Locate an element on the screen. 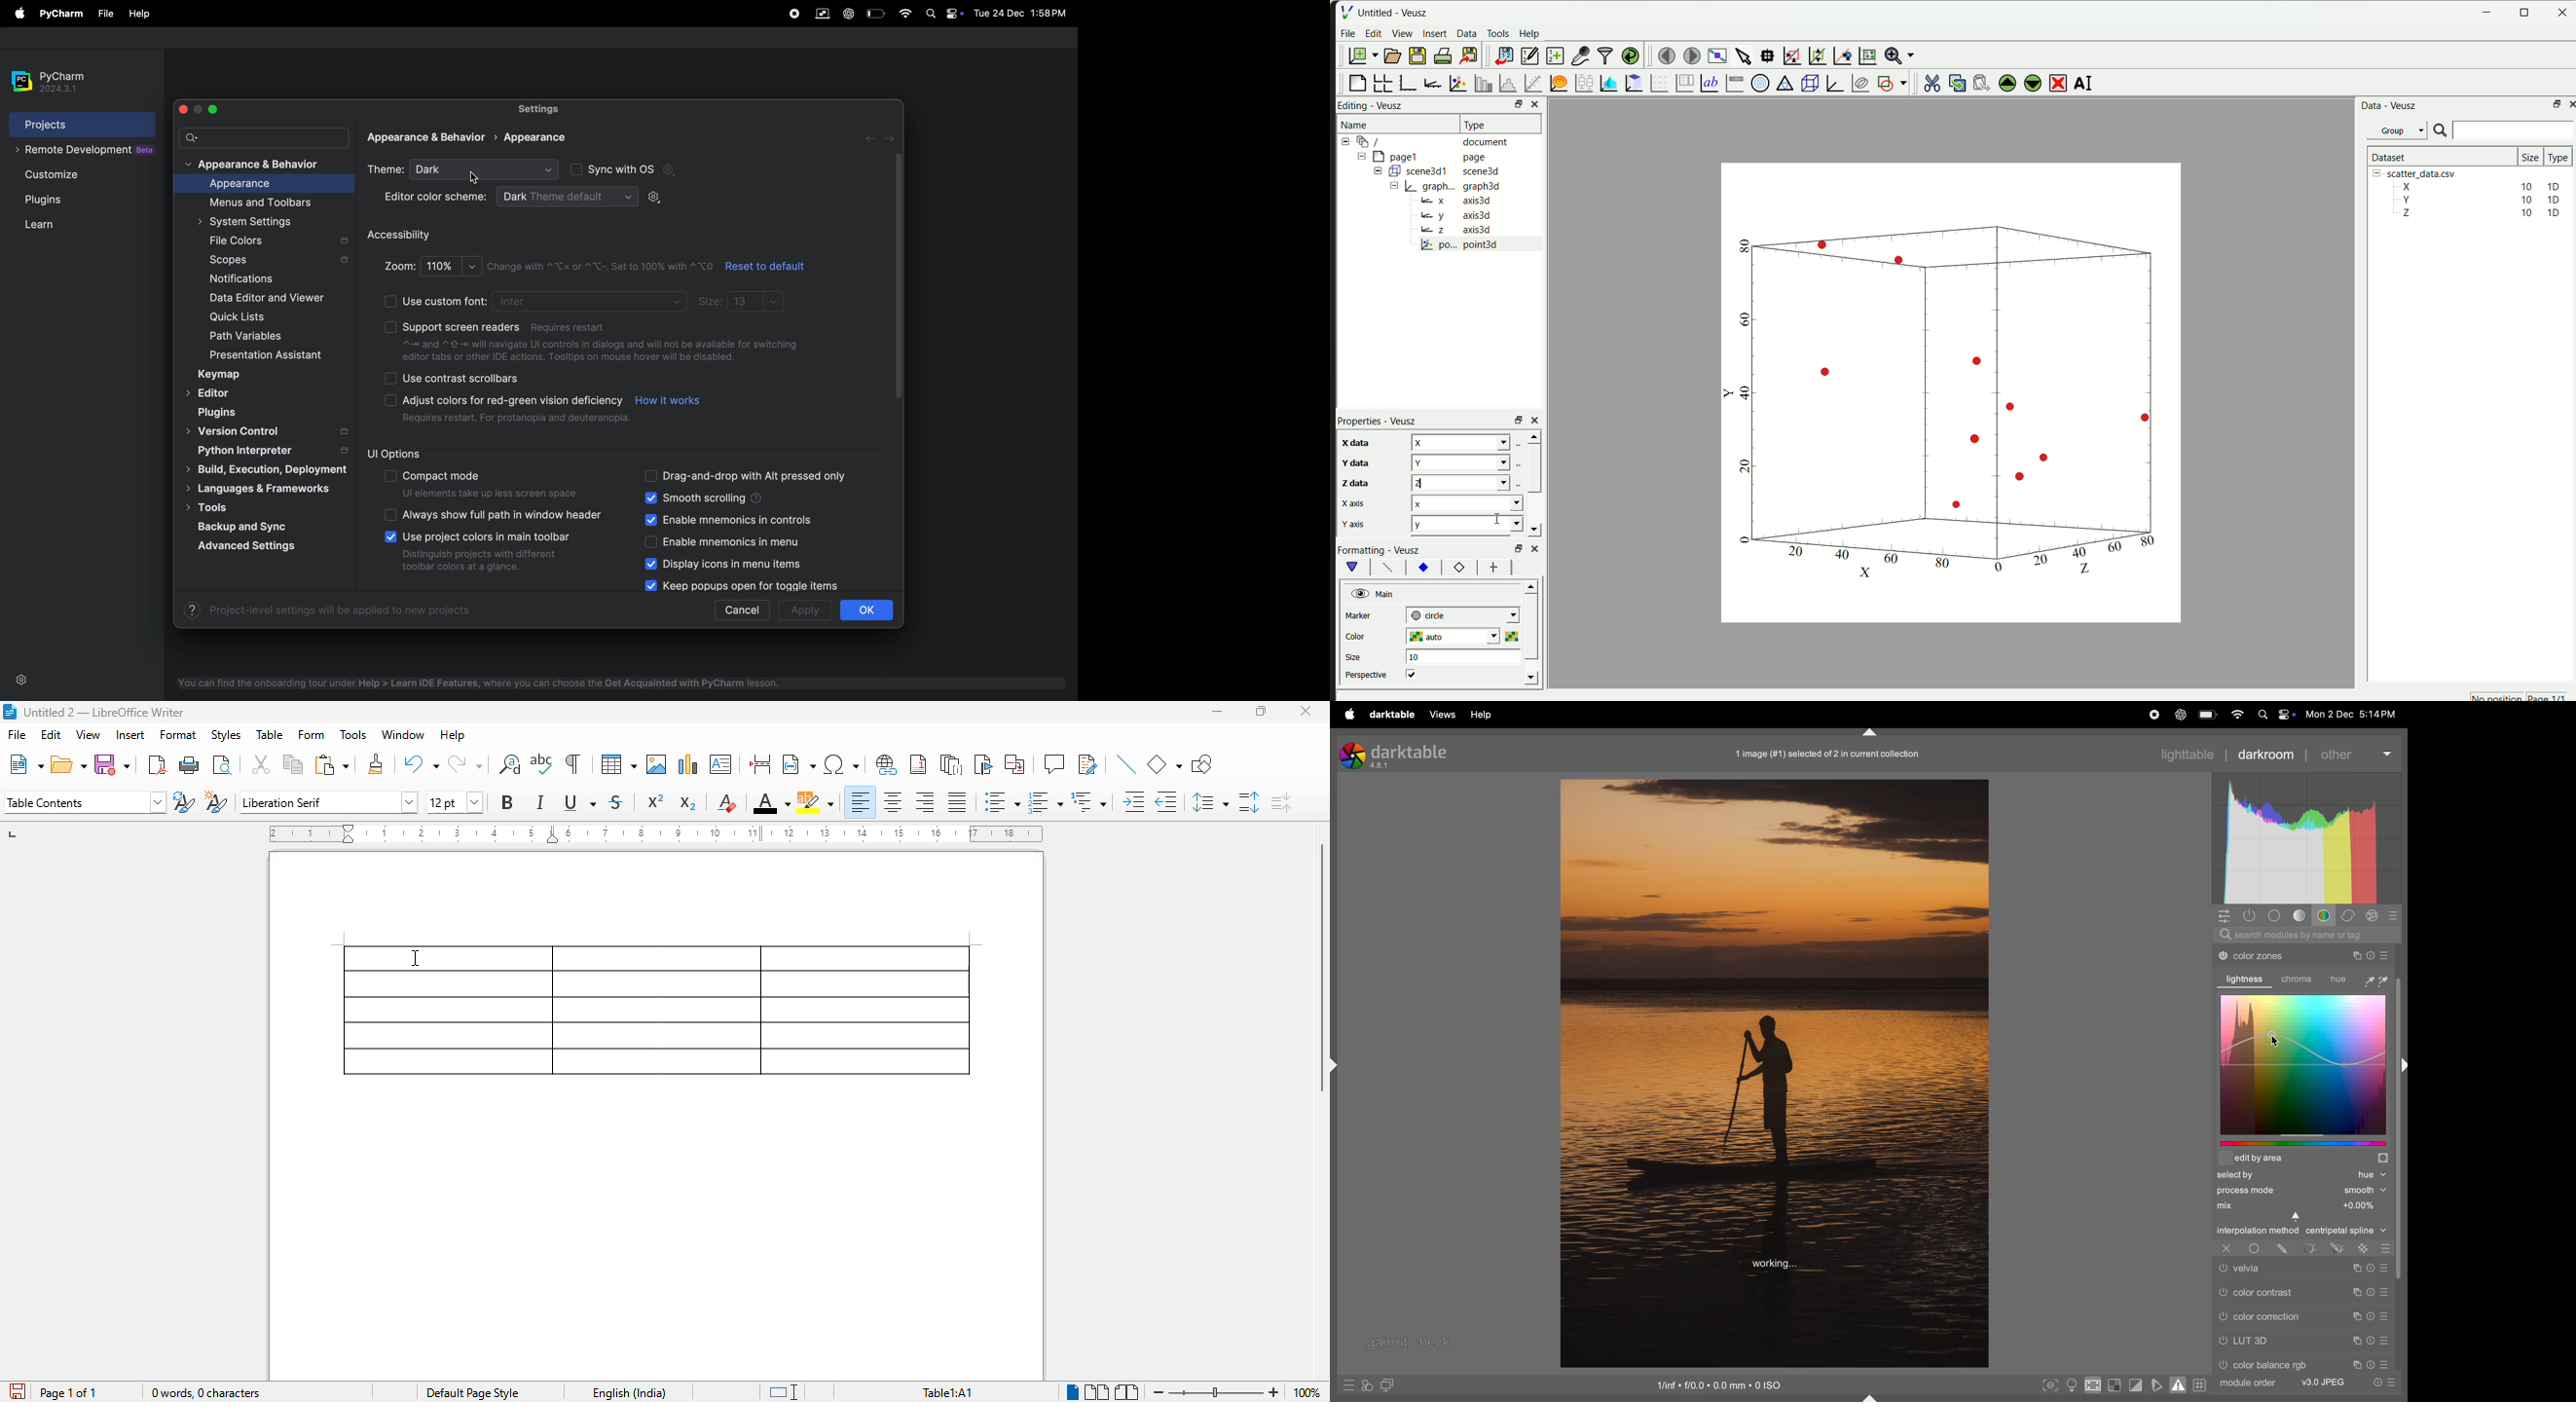 The height and width of the screenshot is (1428, 2576). cursor is located at coordinates (2279, 1038).